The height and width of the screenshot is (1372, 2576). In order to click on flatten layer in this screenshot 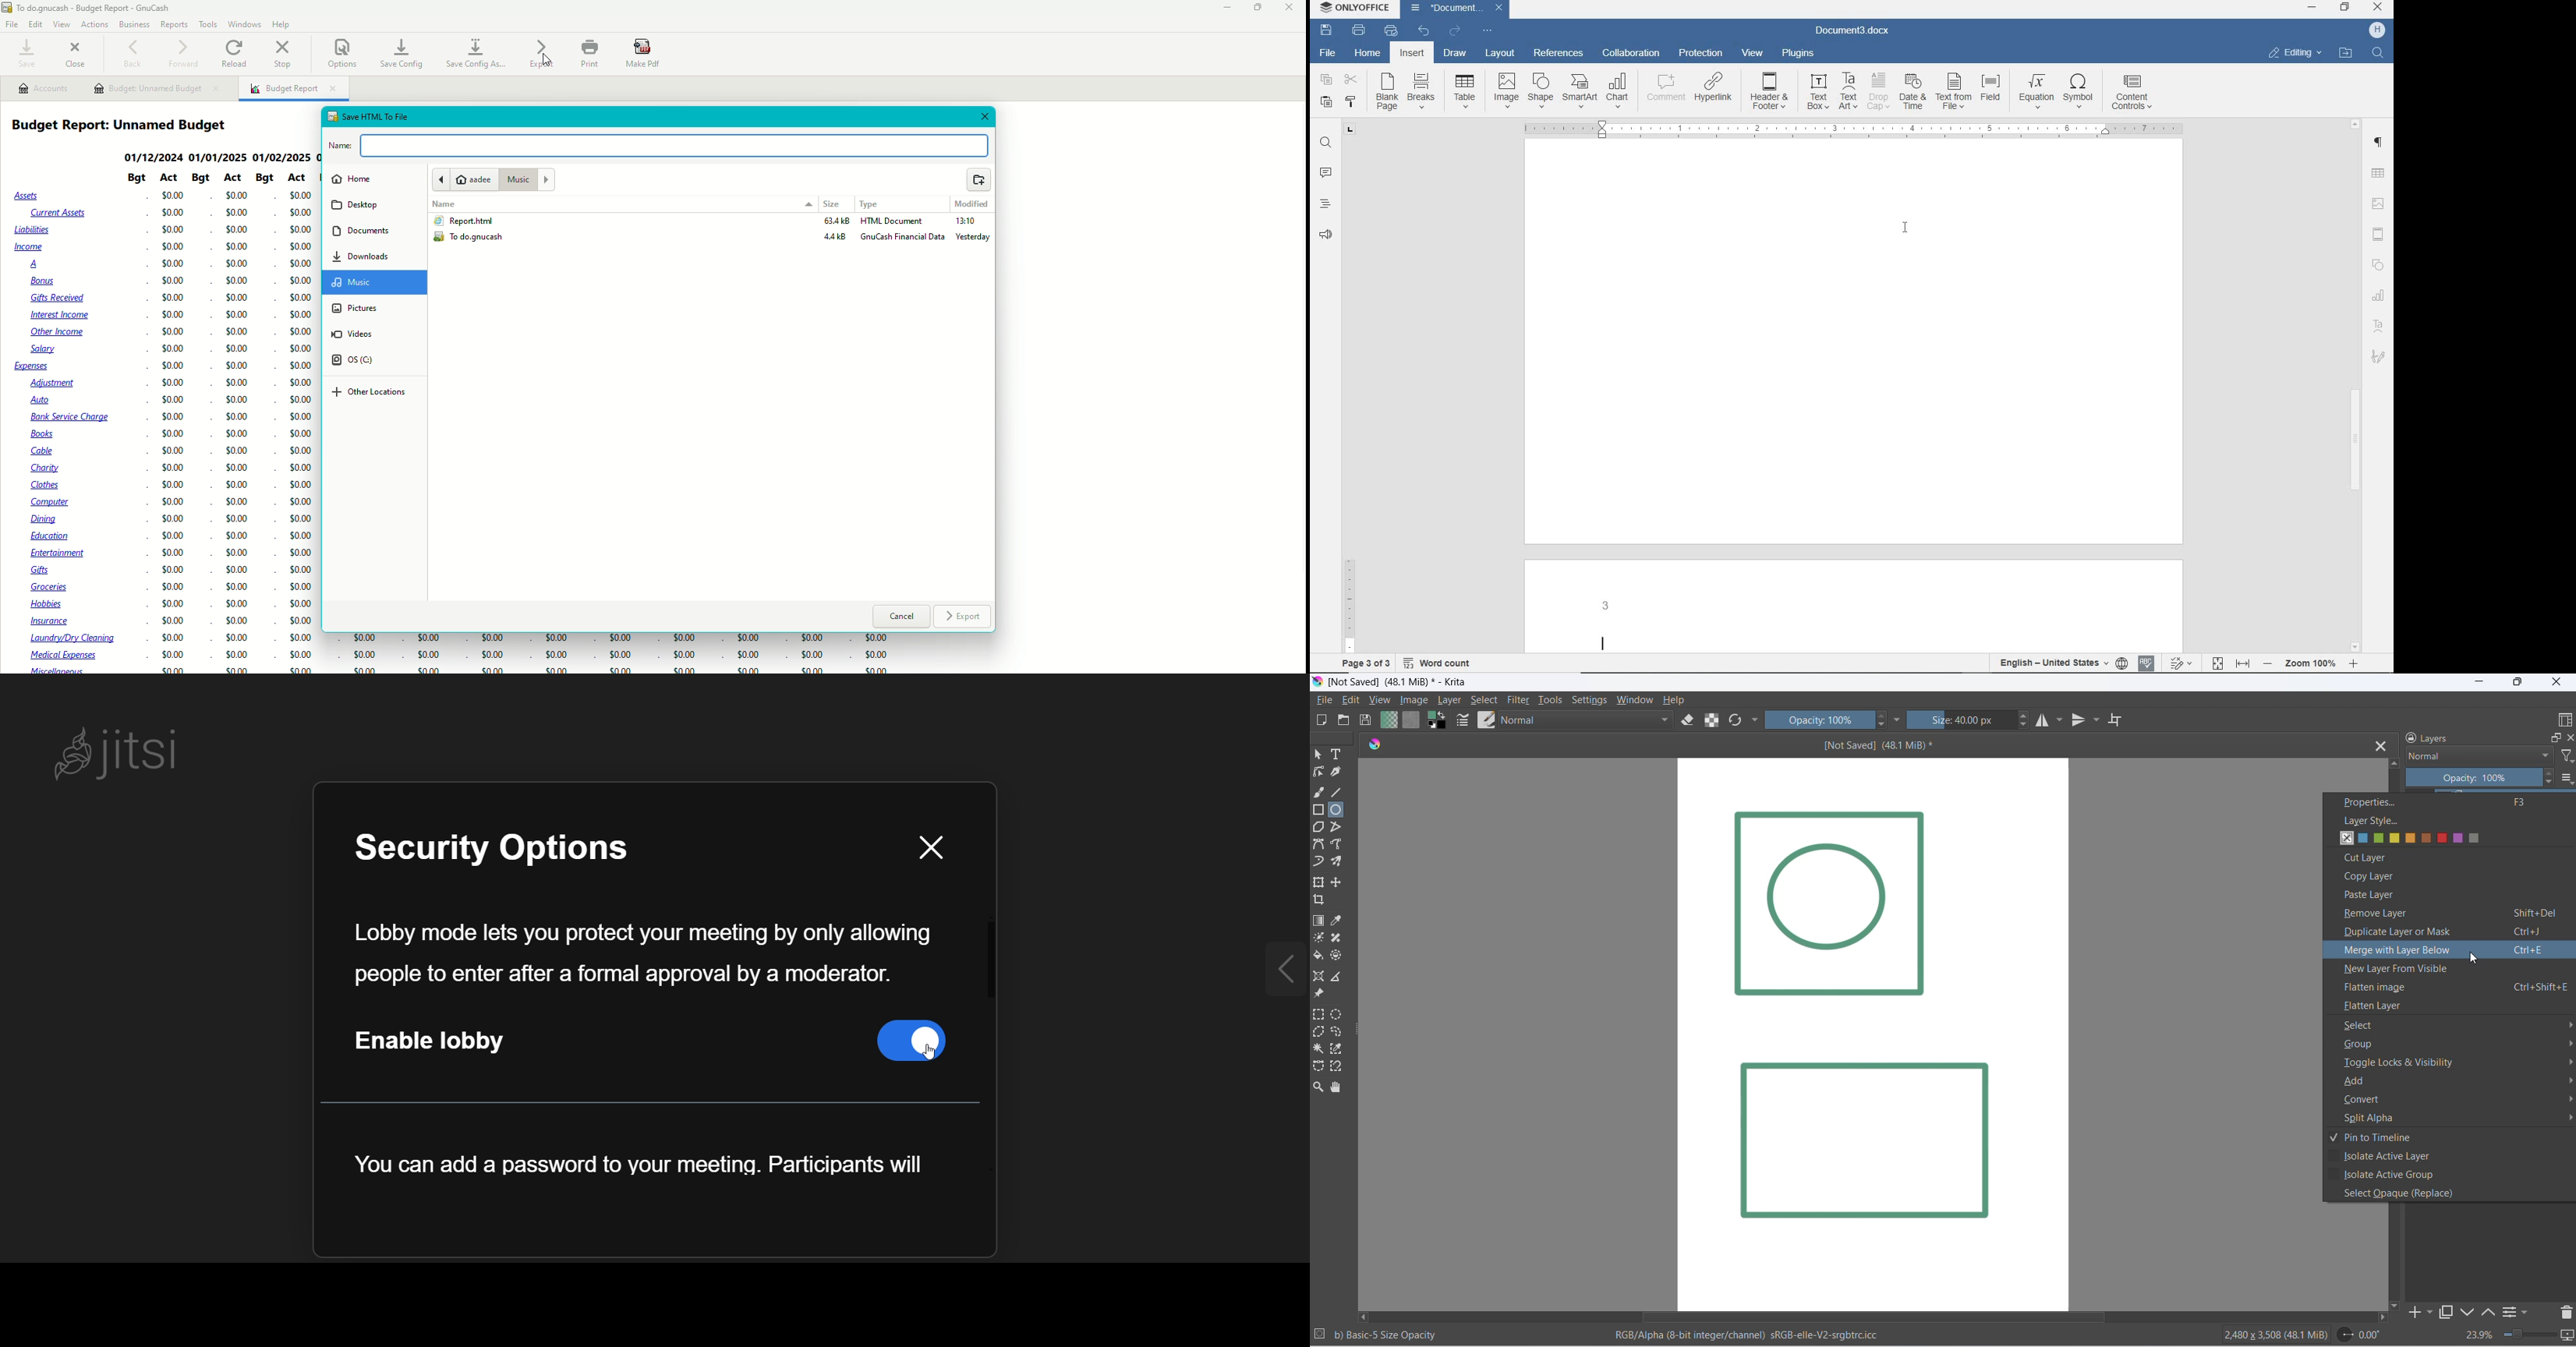, I will do `click(2450, 1006)`.